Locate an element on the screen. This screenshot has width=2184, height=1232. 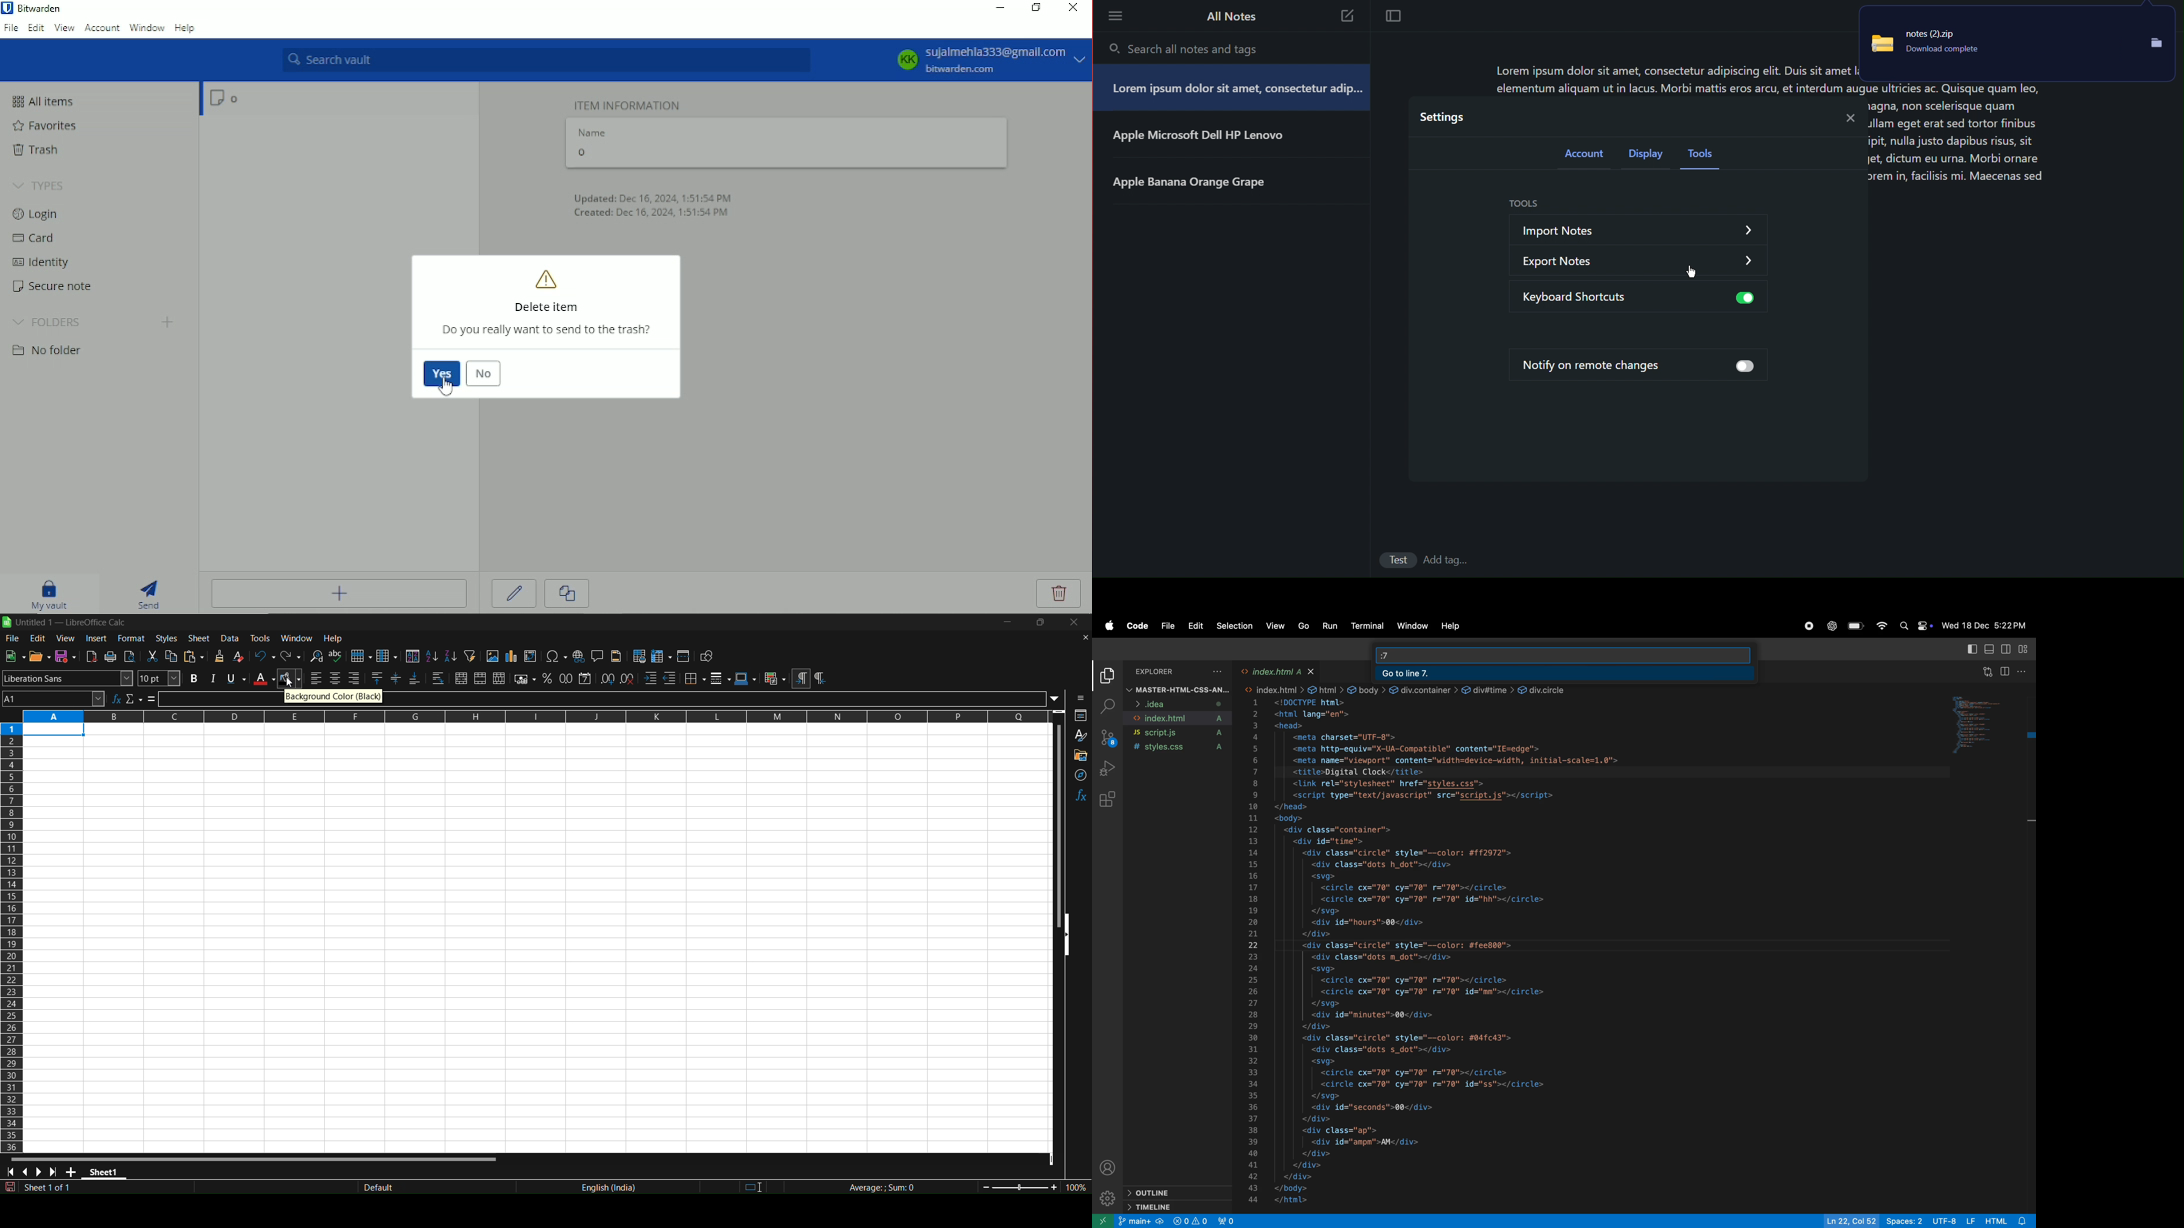
New Note is located at coordinates (1349, 16).